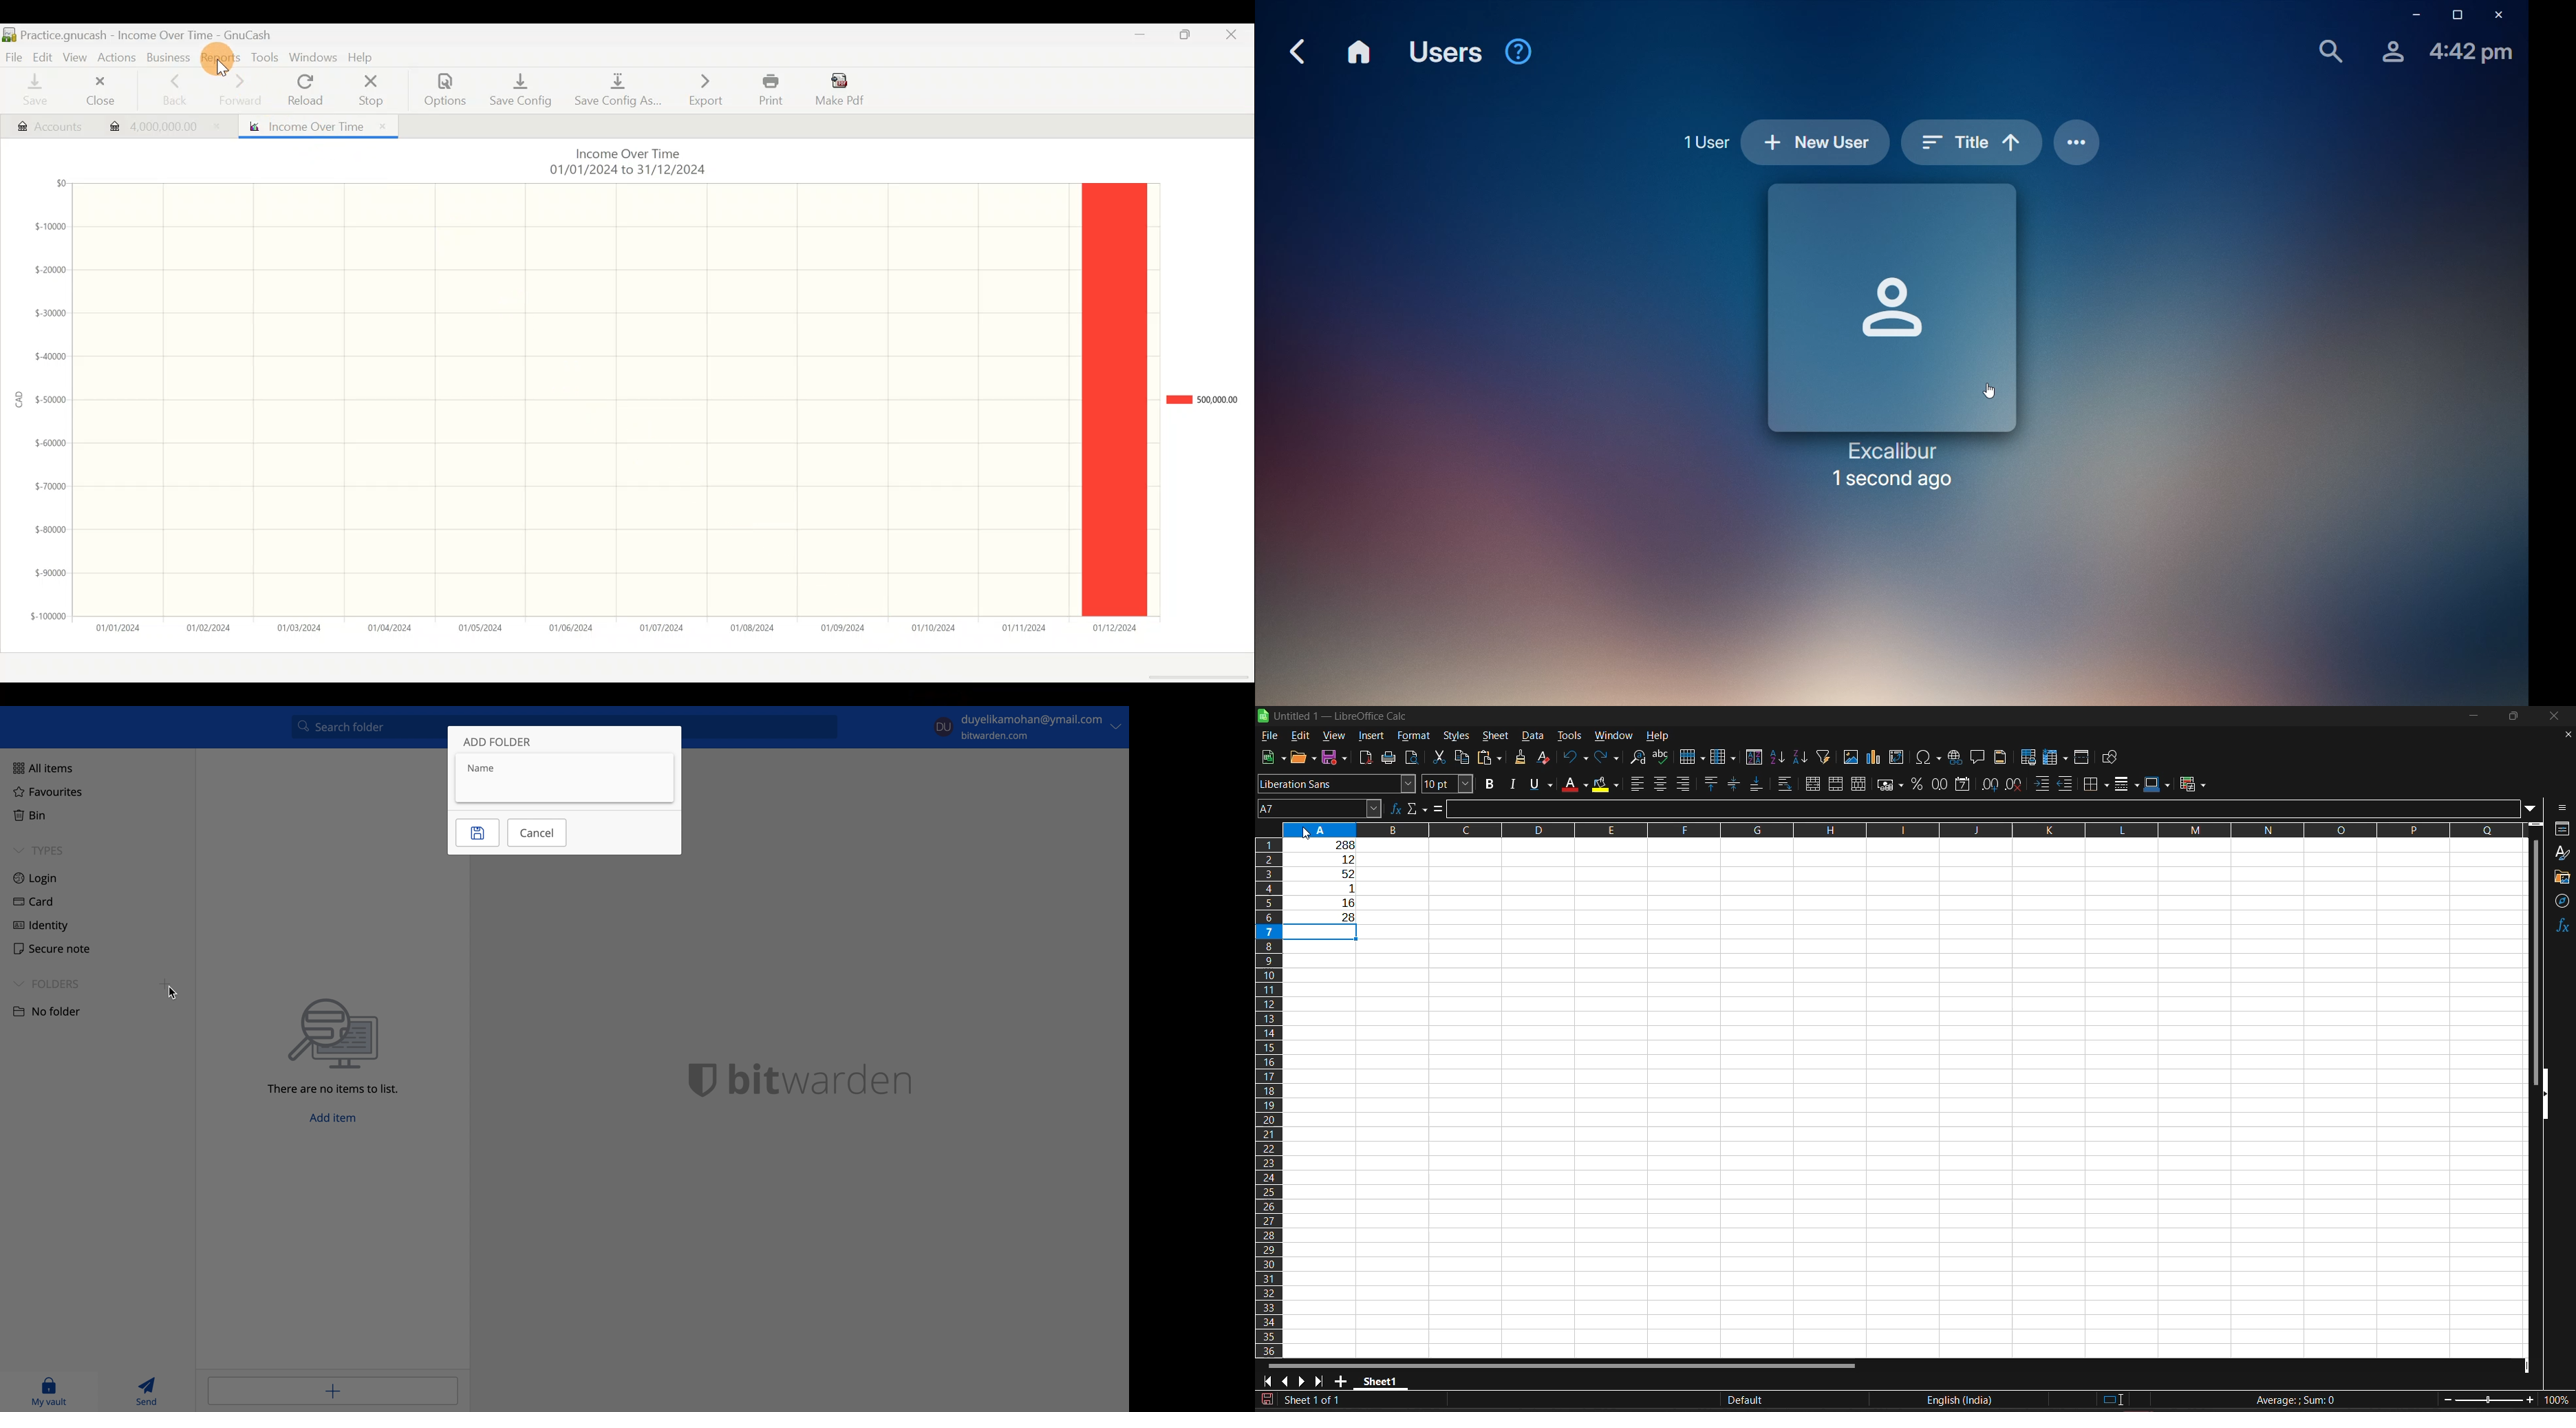  What do you see at coordinates (1724, 756) in the screenshot?
I see `column` at bounding box center [1724, 756].